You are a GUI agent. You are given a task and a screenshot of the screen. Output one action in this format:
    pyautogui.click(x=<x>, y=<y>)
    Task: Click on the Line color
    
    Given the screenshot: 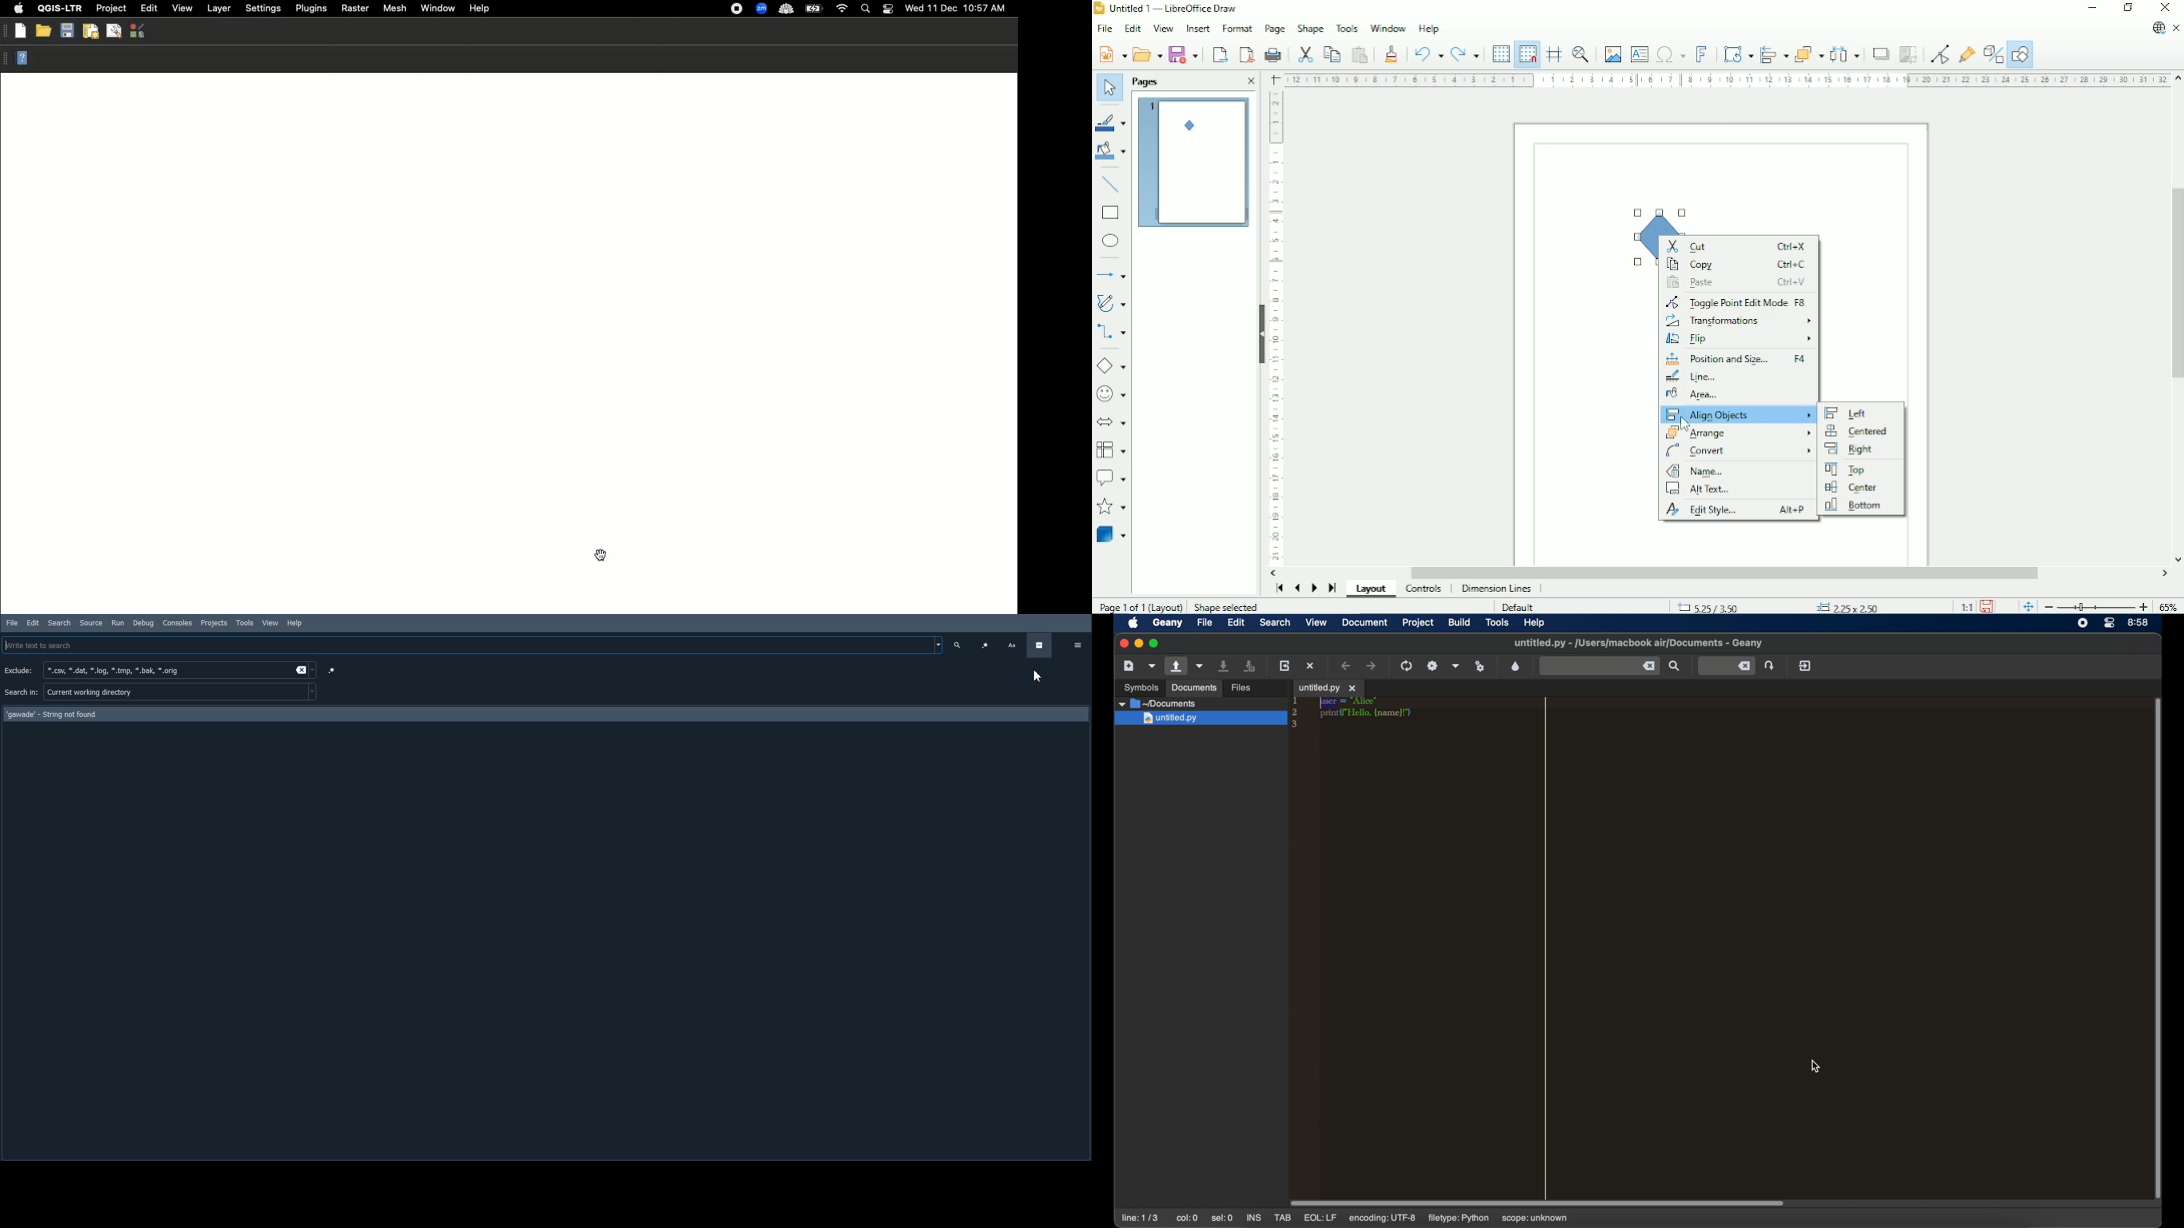 What is the action you would take?
    pyautogui.click(x=1112, y=122)
    